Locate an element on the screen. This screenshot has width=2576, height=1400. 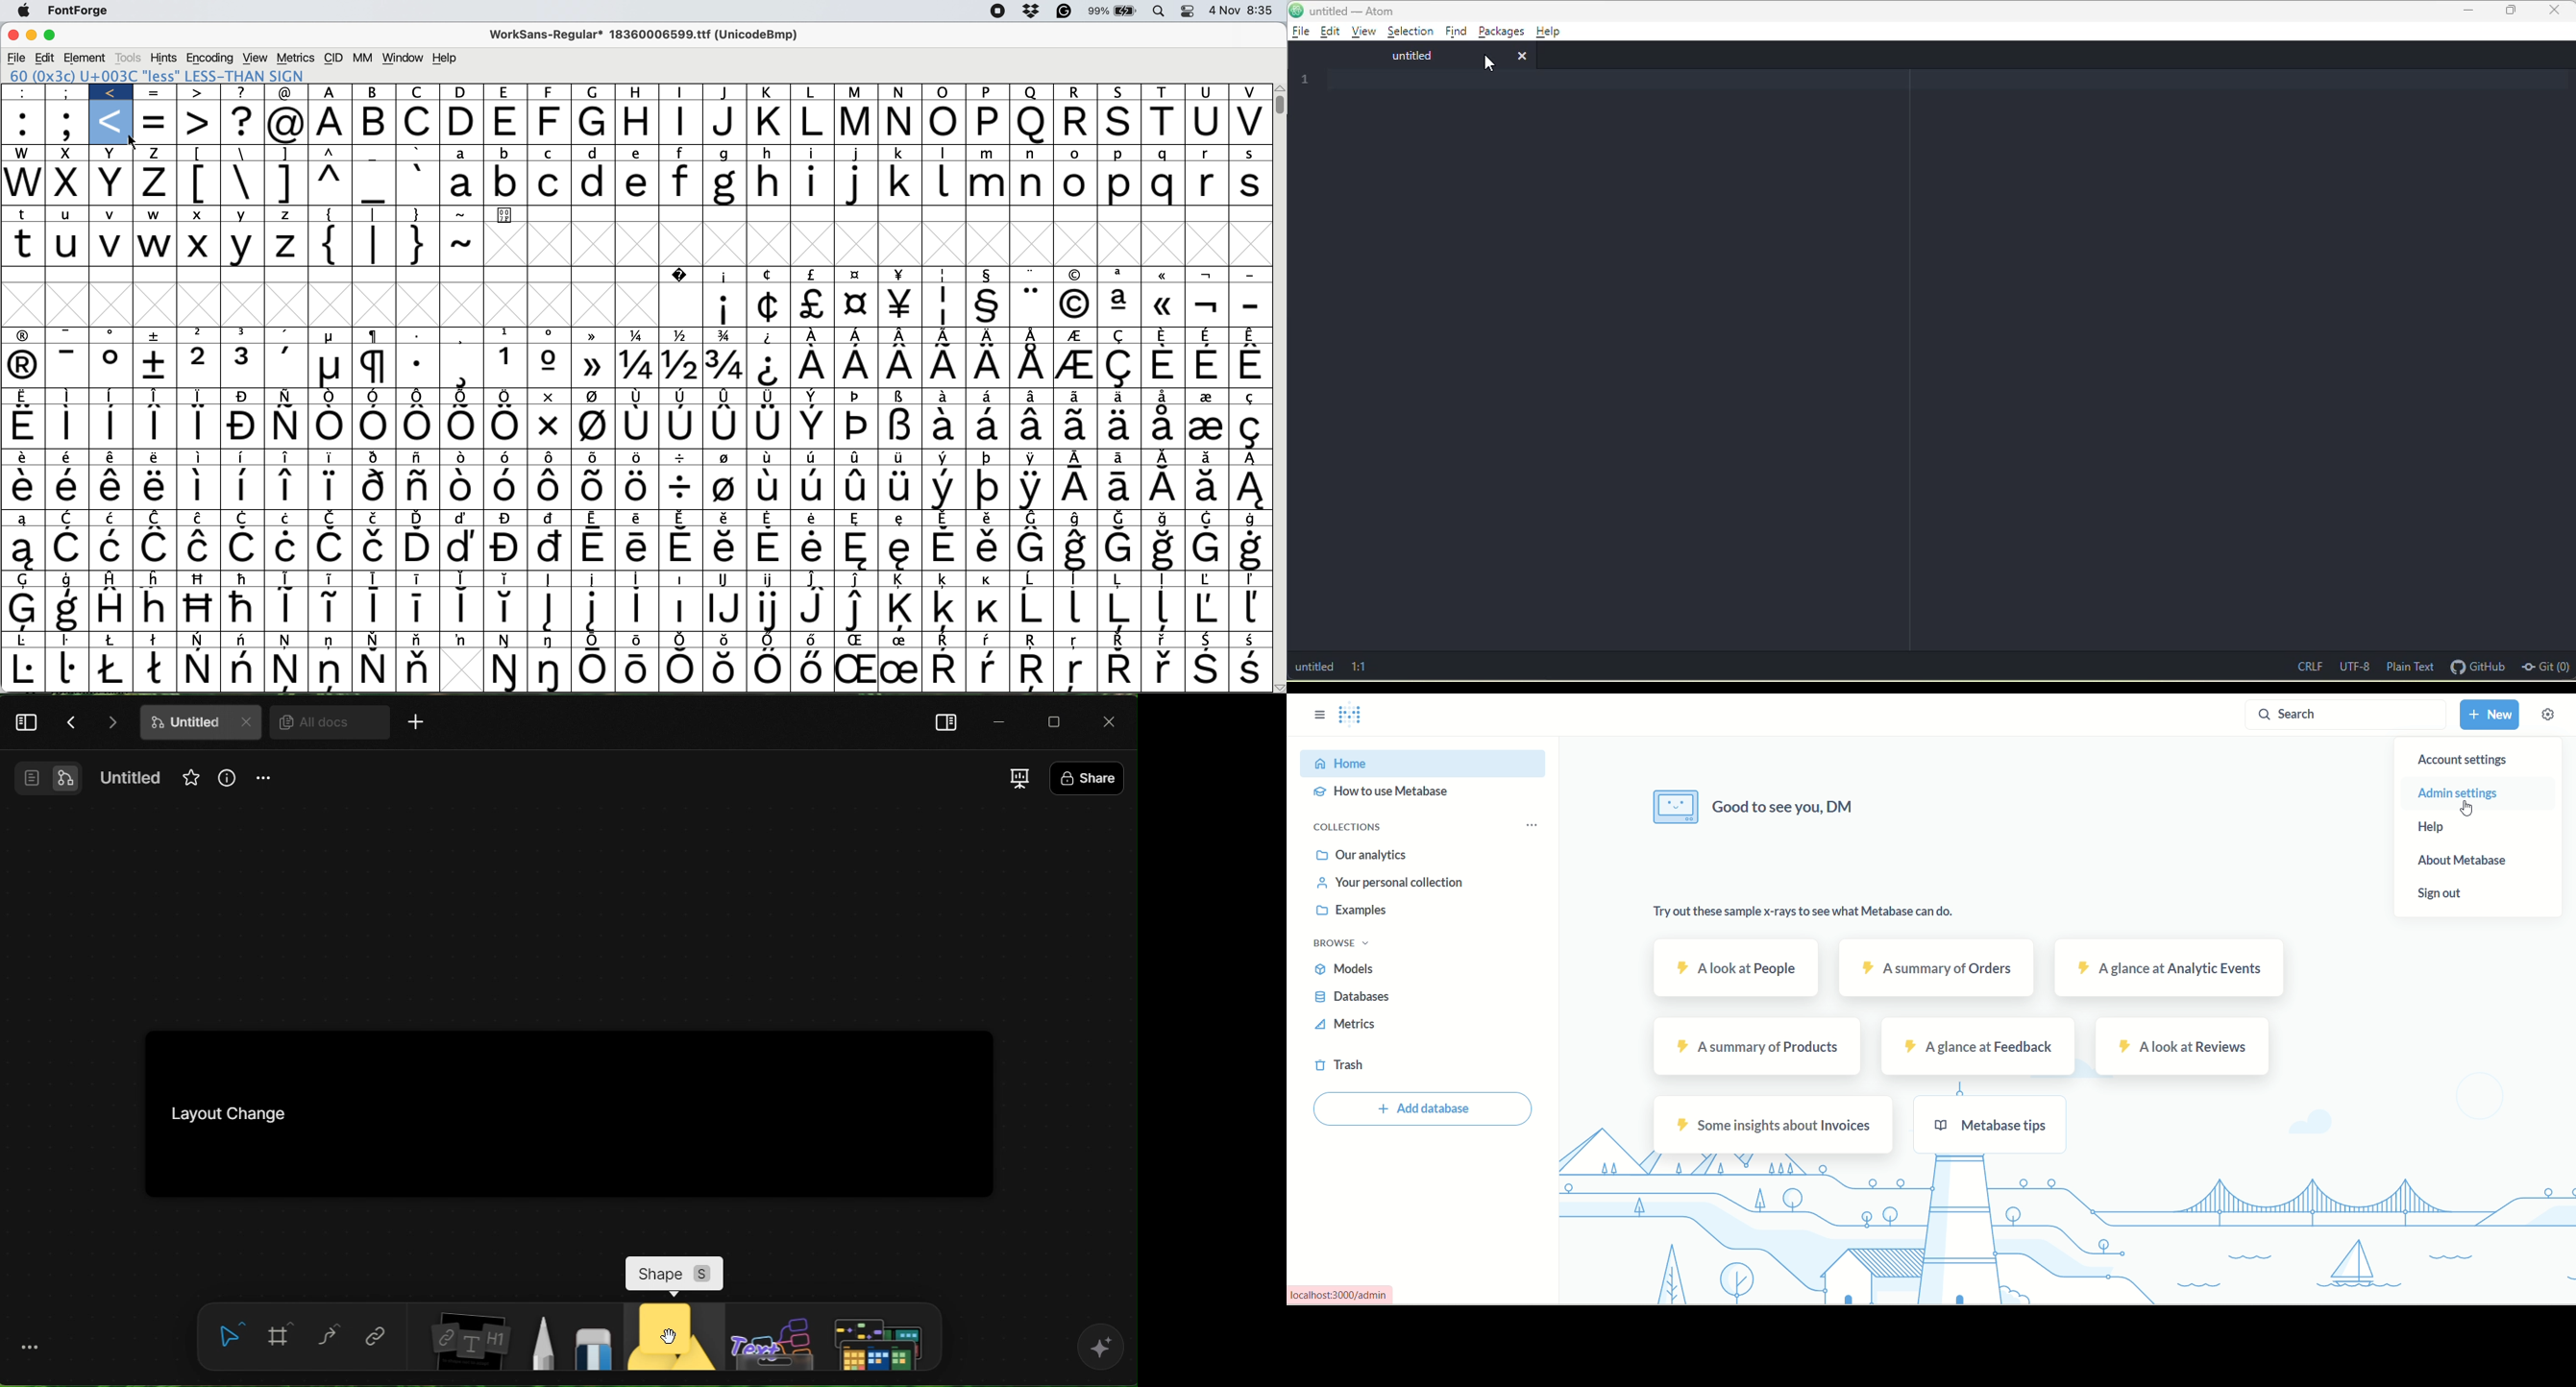
help is located at coordinates (1551, 31).